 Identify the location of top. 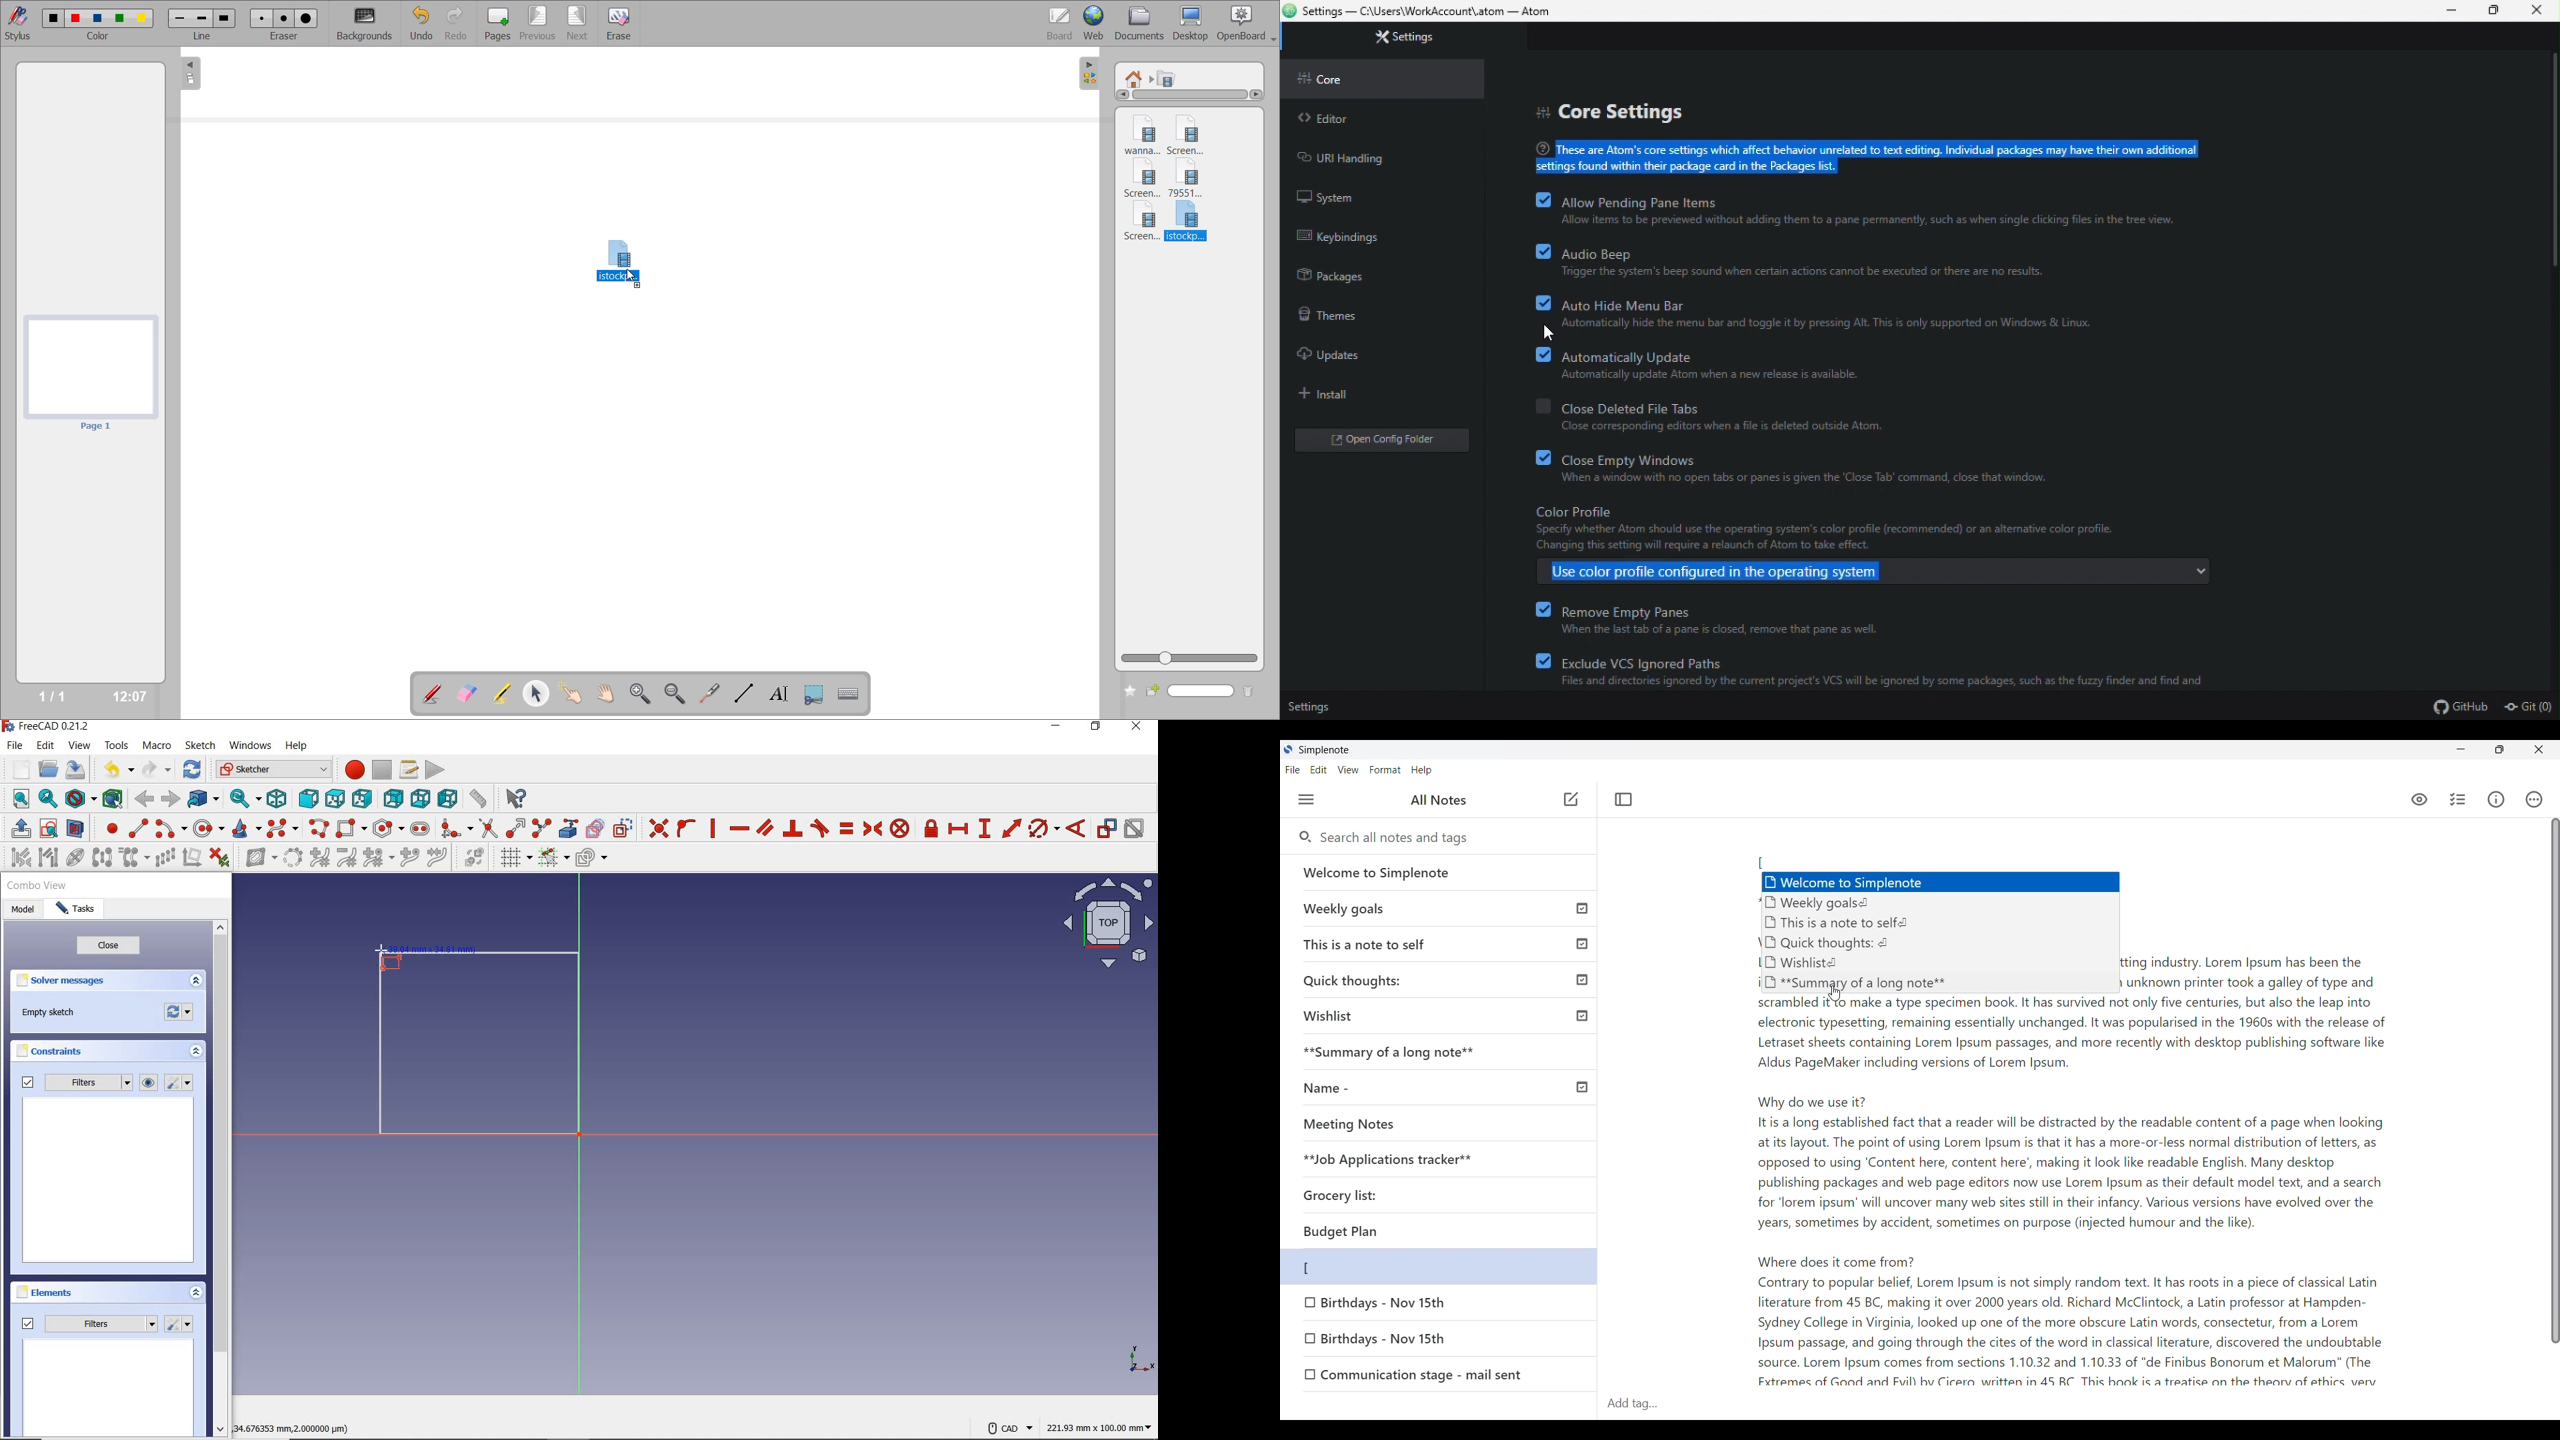
(336, 799).